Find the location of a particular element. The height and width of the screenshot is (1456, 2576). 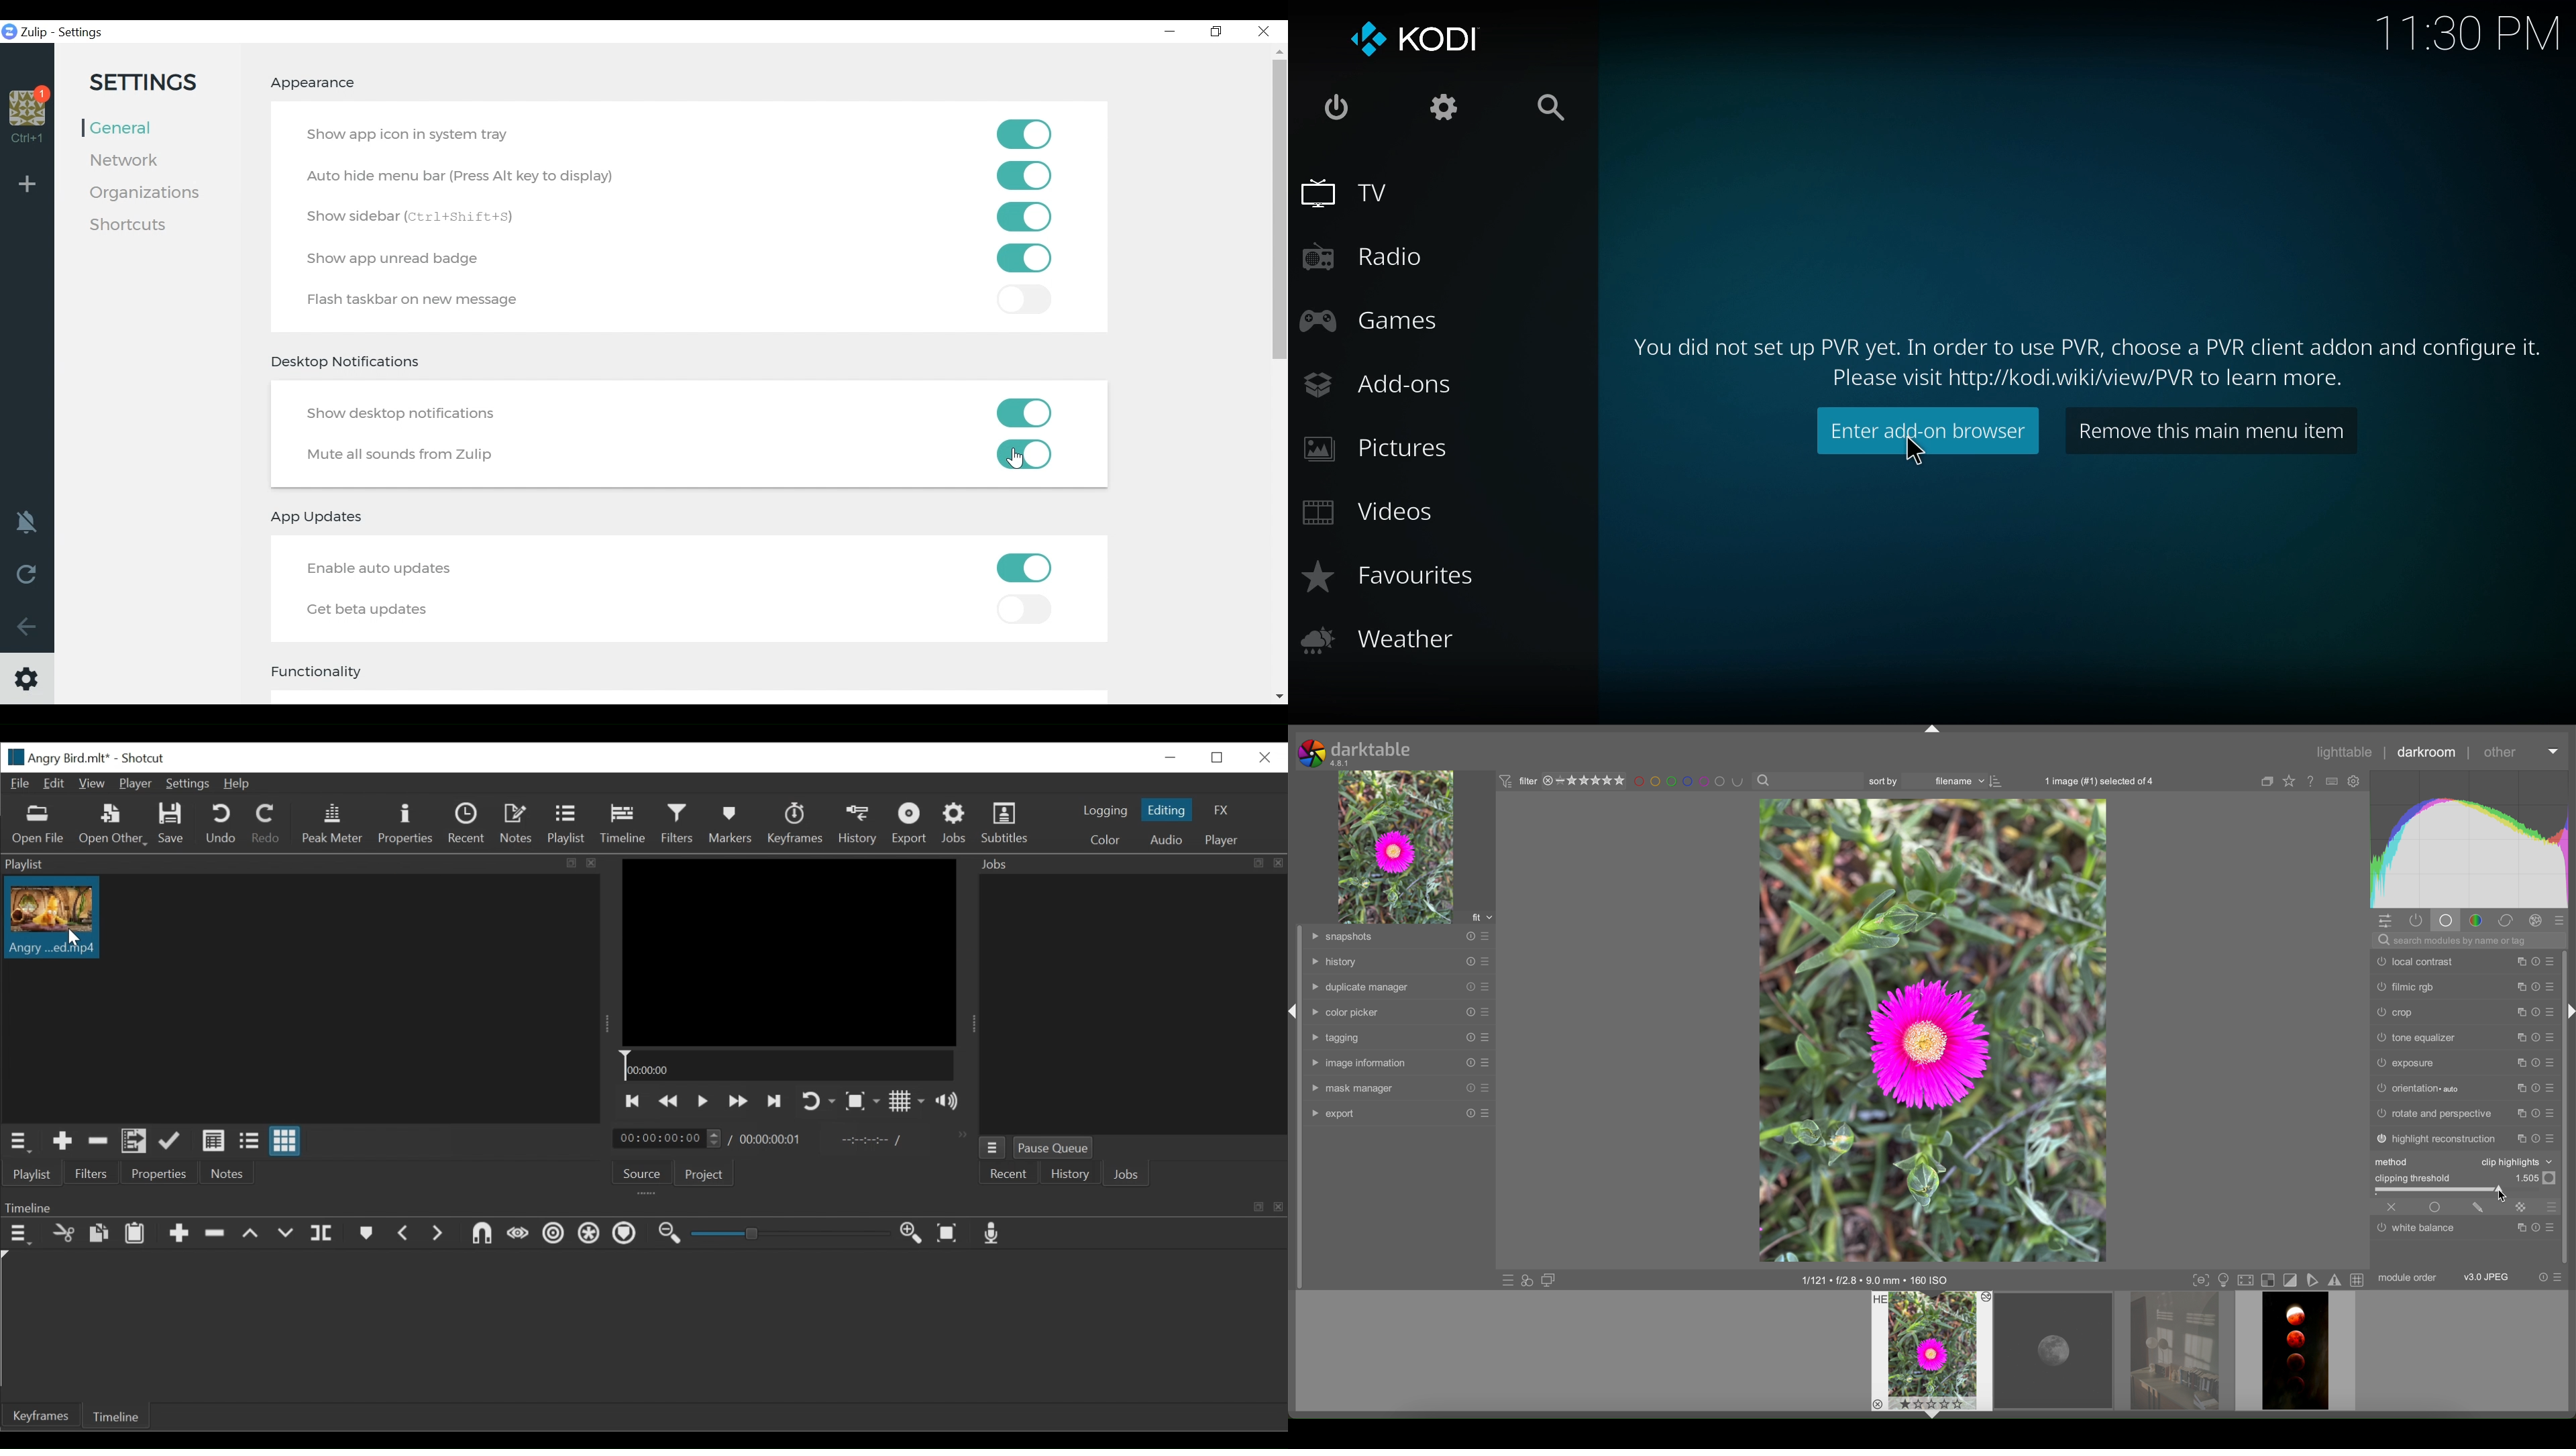

remove clip is located at coordinates (219, 1233).